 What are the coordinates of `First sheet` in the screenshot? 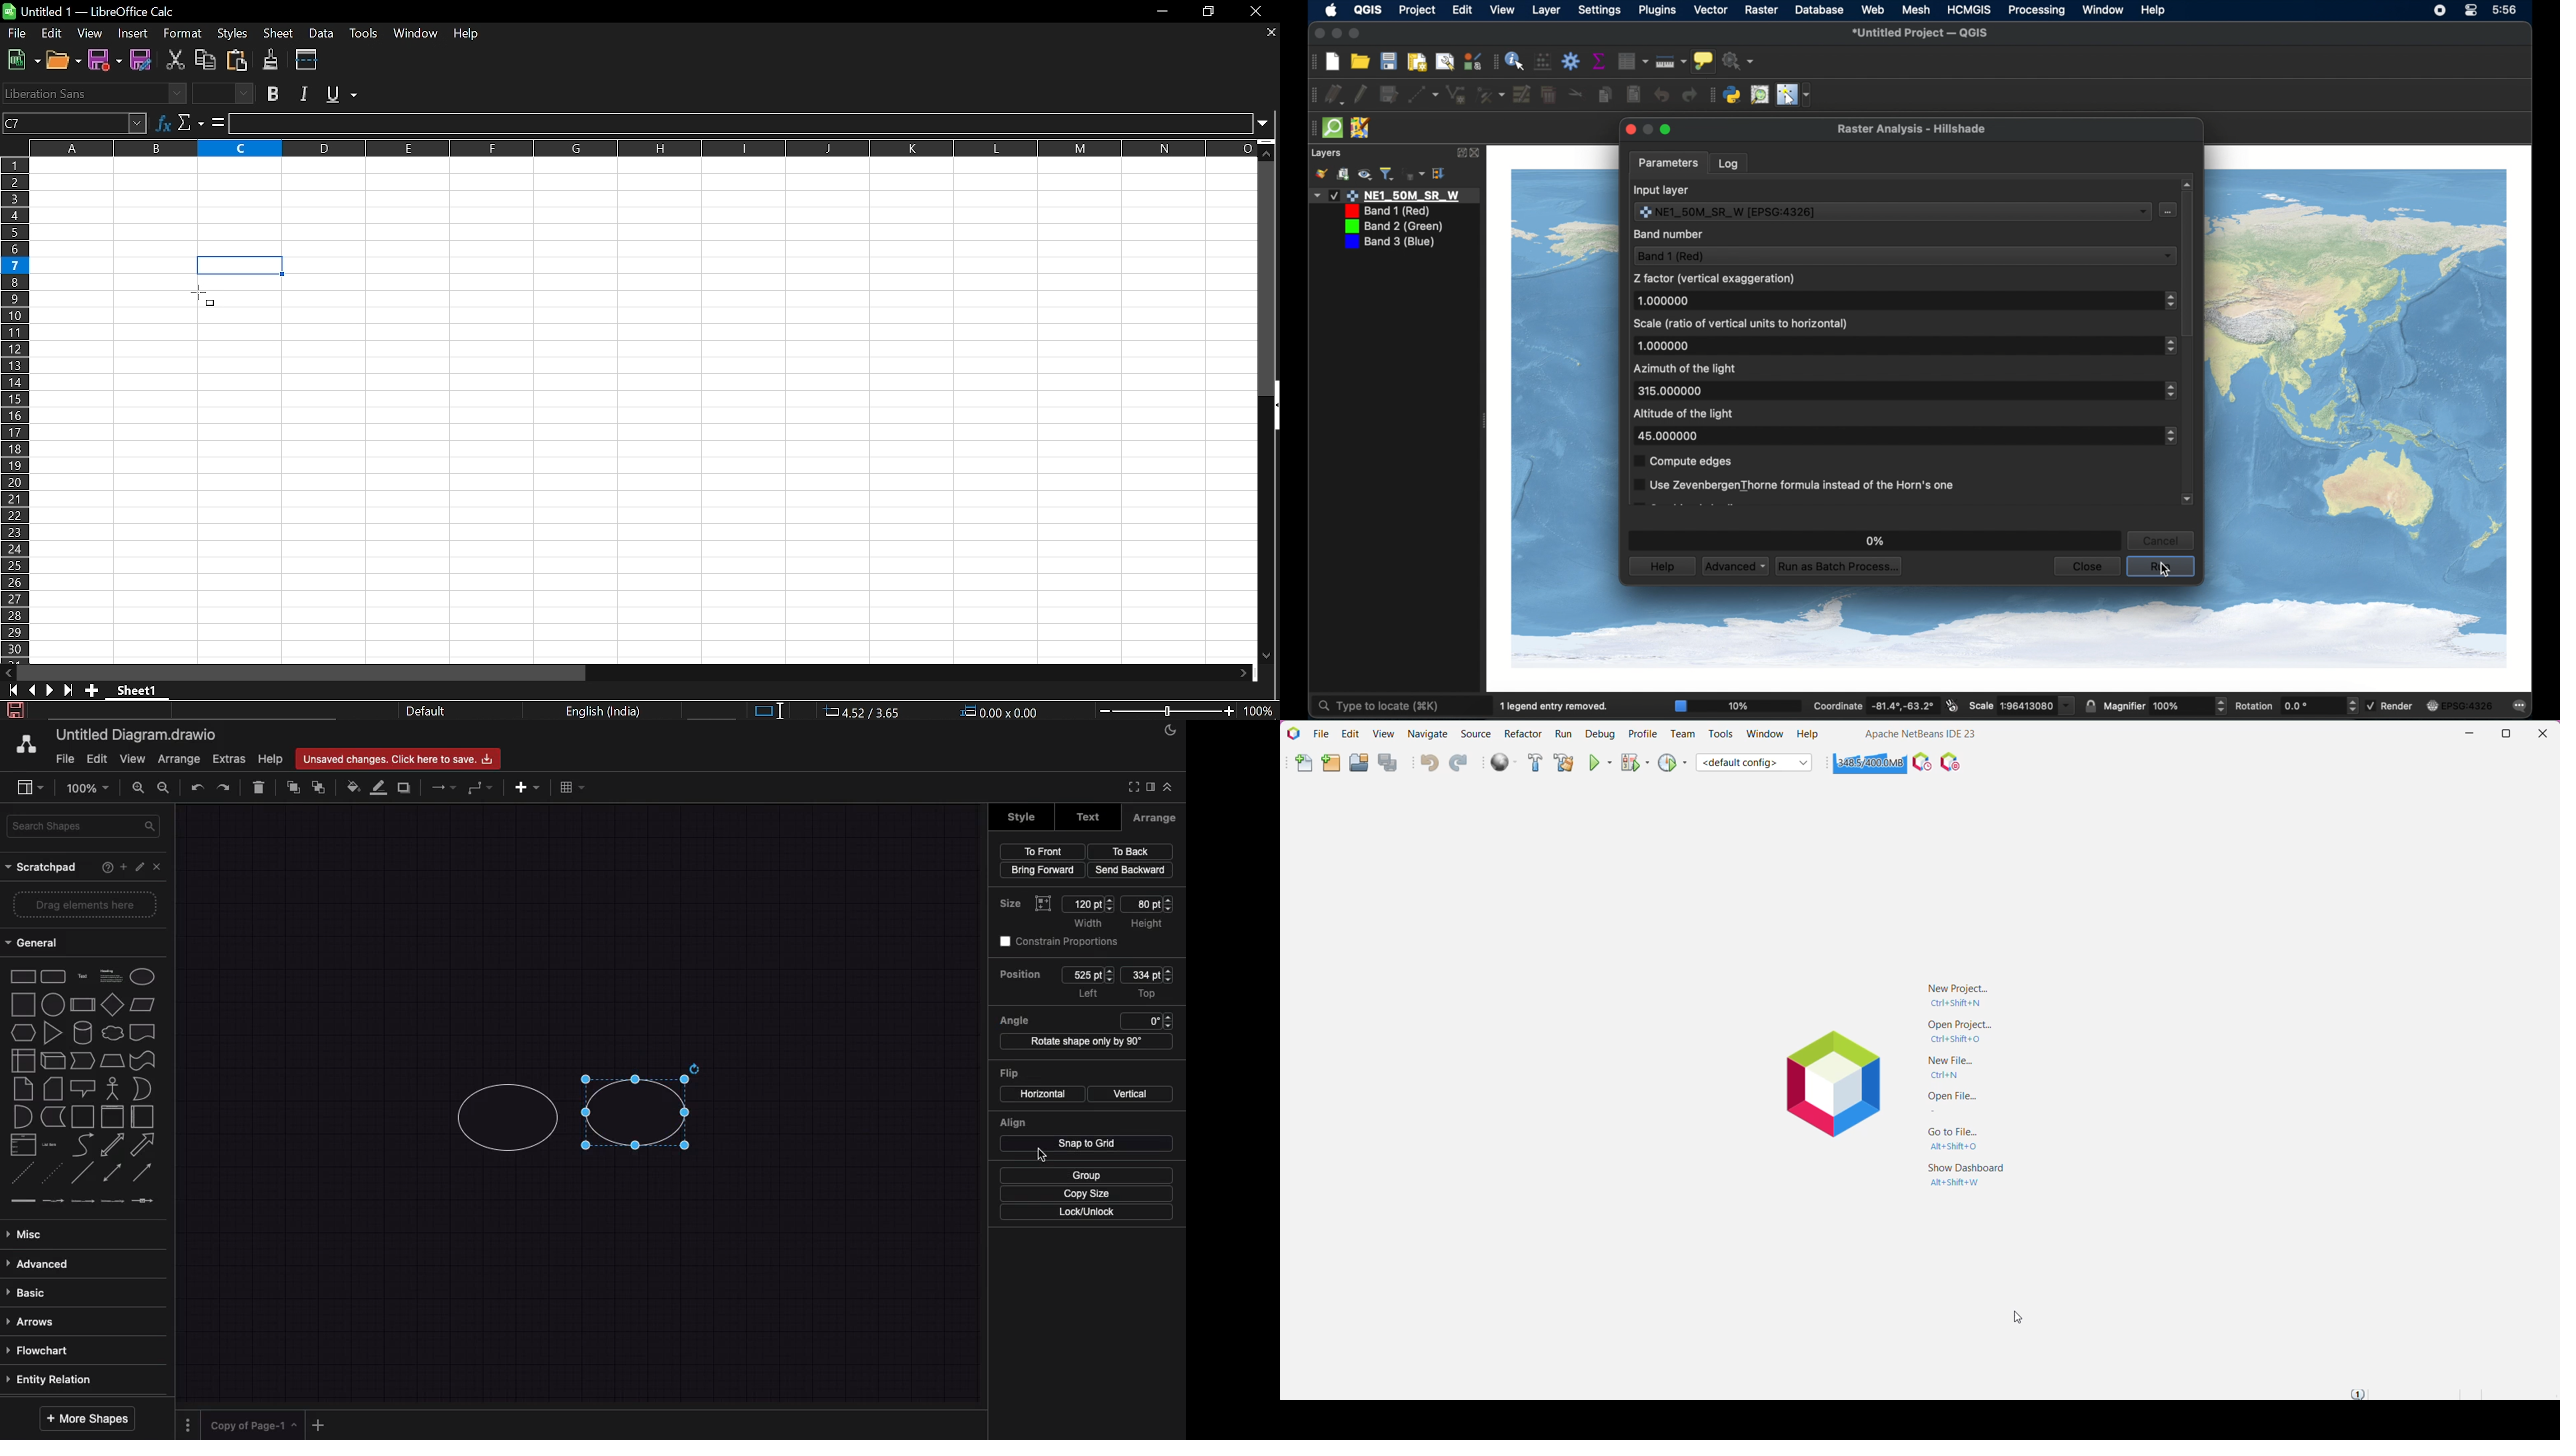 It's located at (10, 690).